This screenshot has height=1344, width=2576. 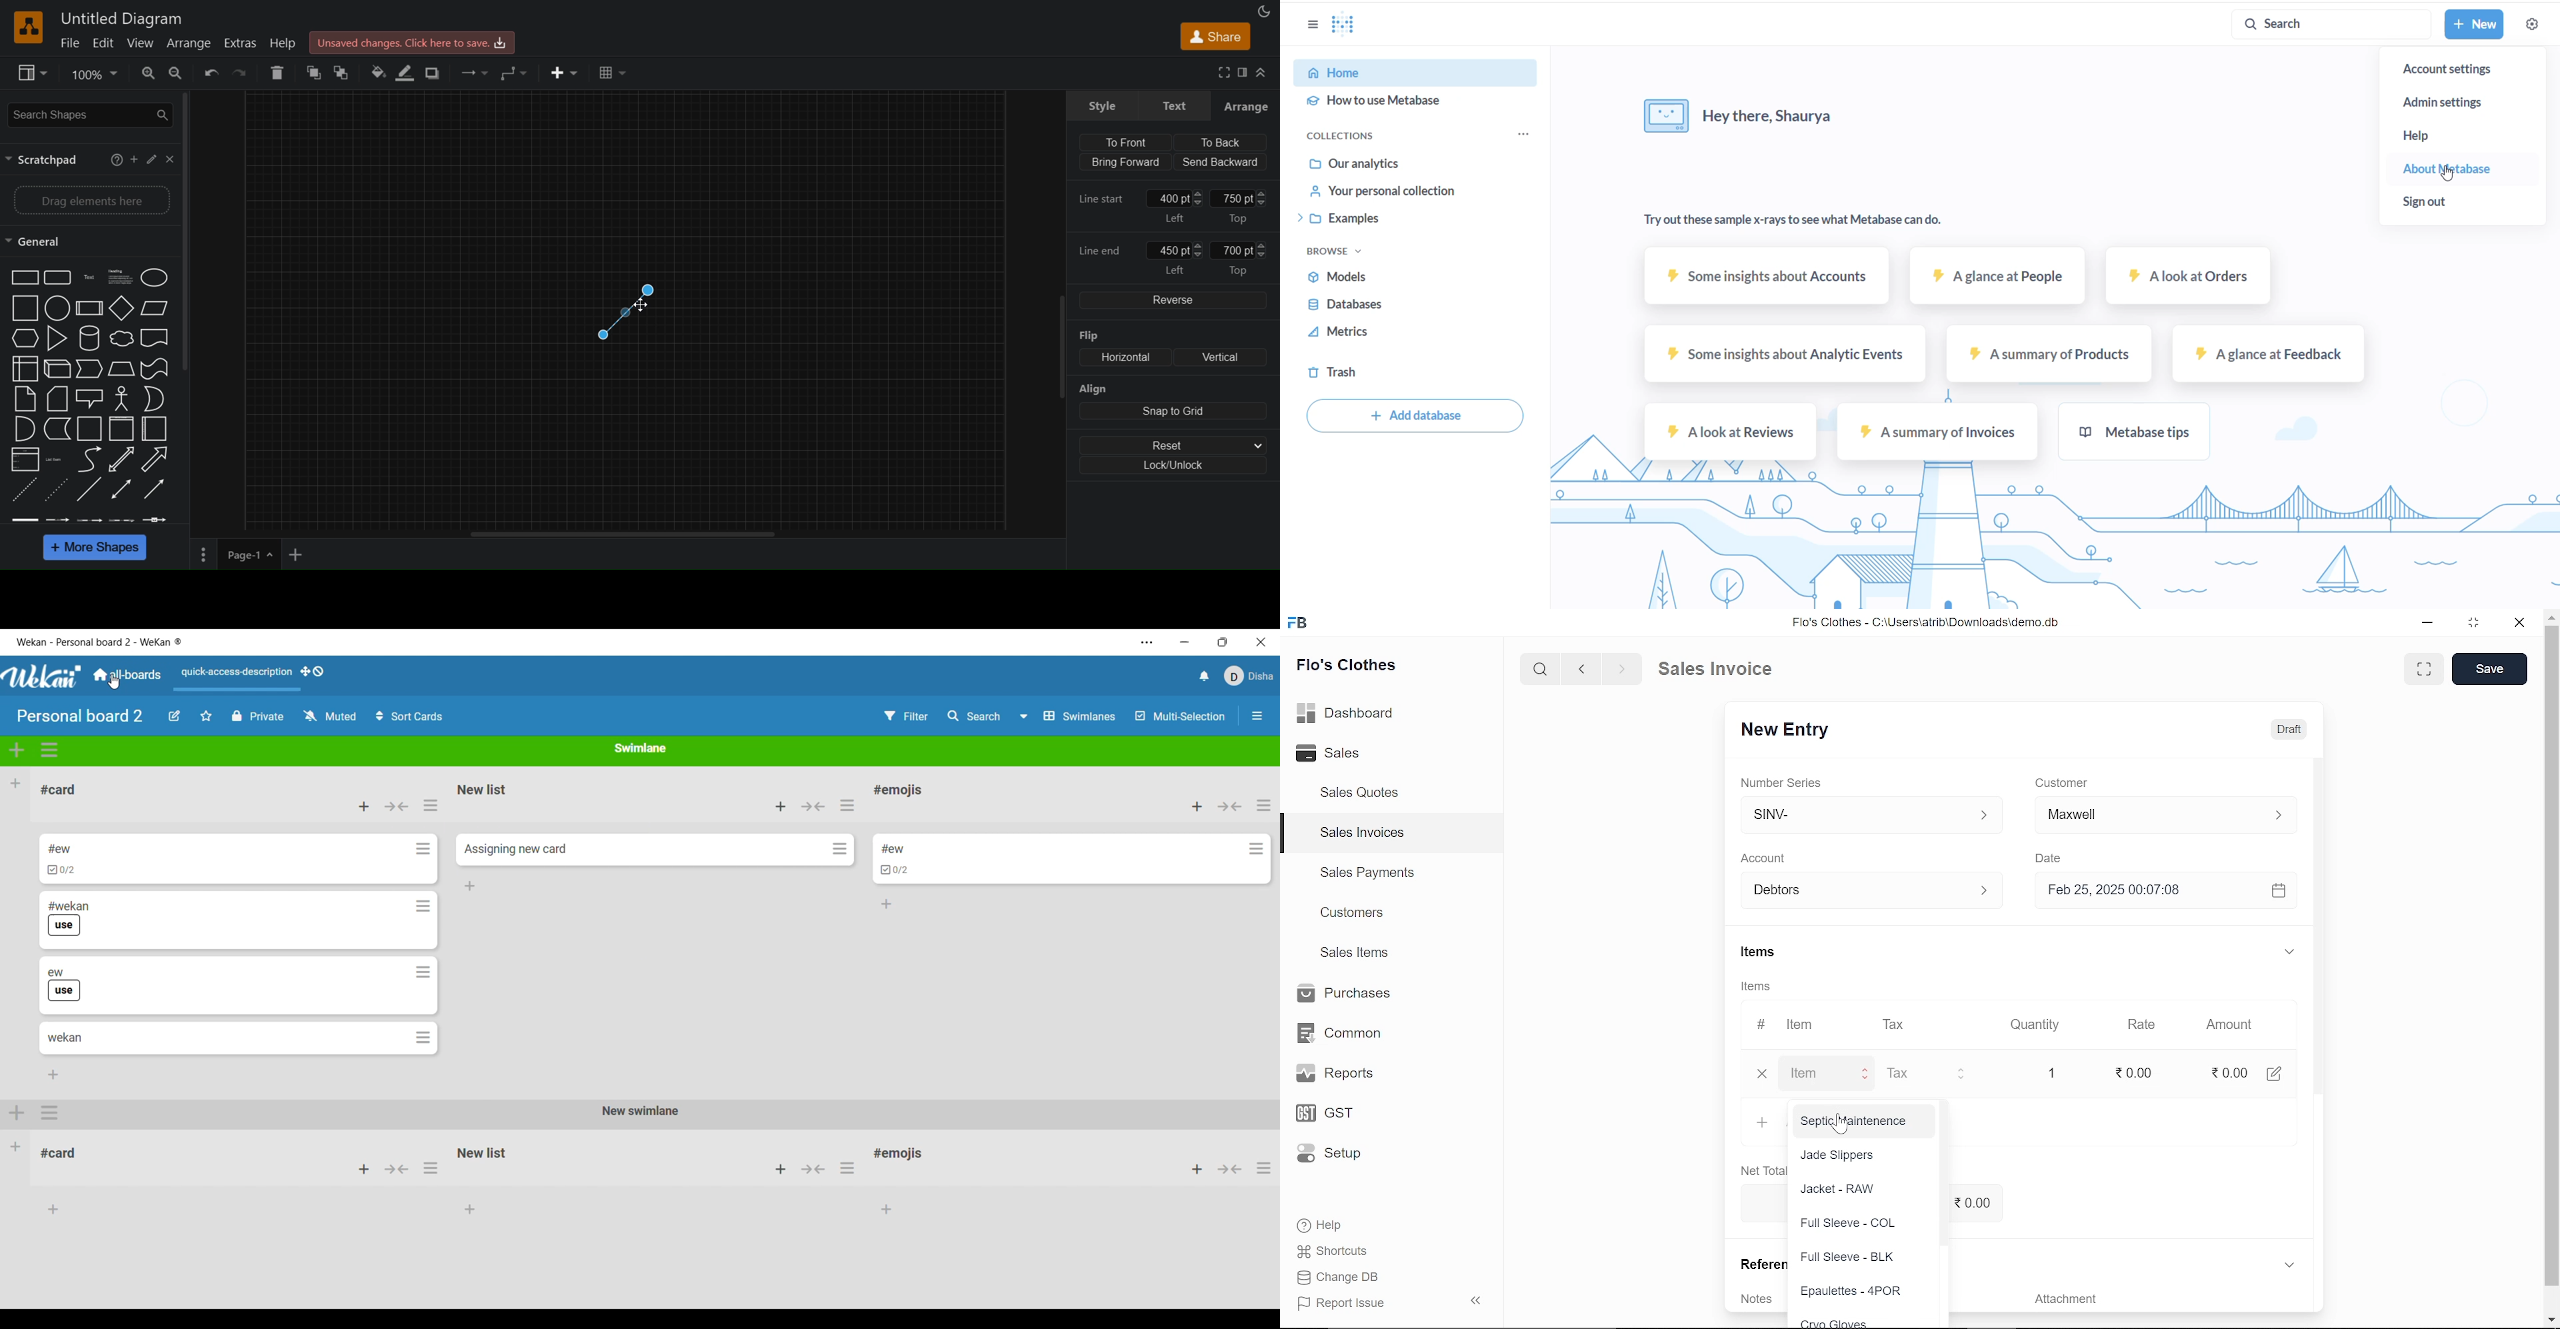 I want to click on reverse, so click(x=1171, y=300).